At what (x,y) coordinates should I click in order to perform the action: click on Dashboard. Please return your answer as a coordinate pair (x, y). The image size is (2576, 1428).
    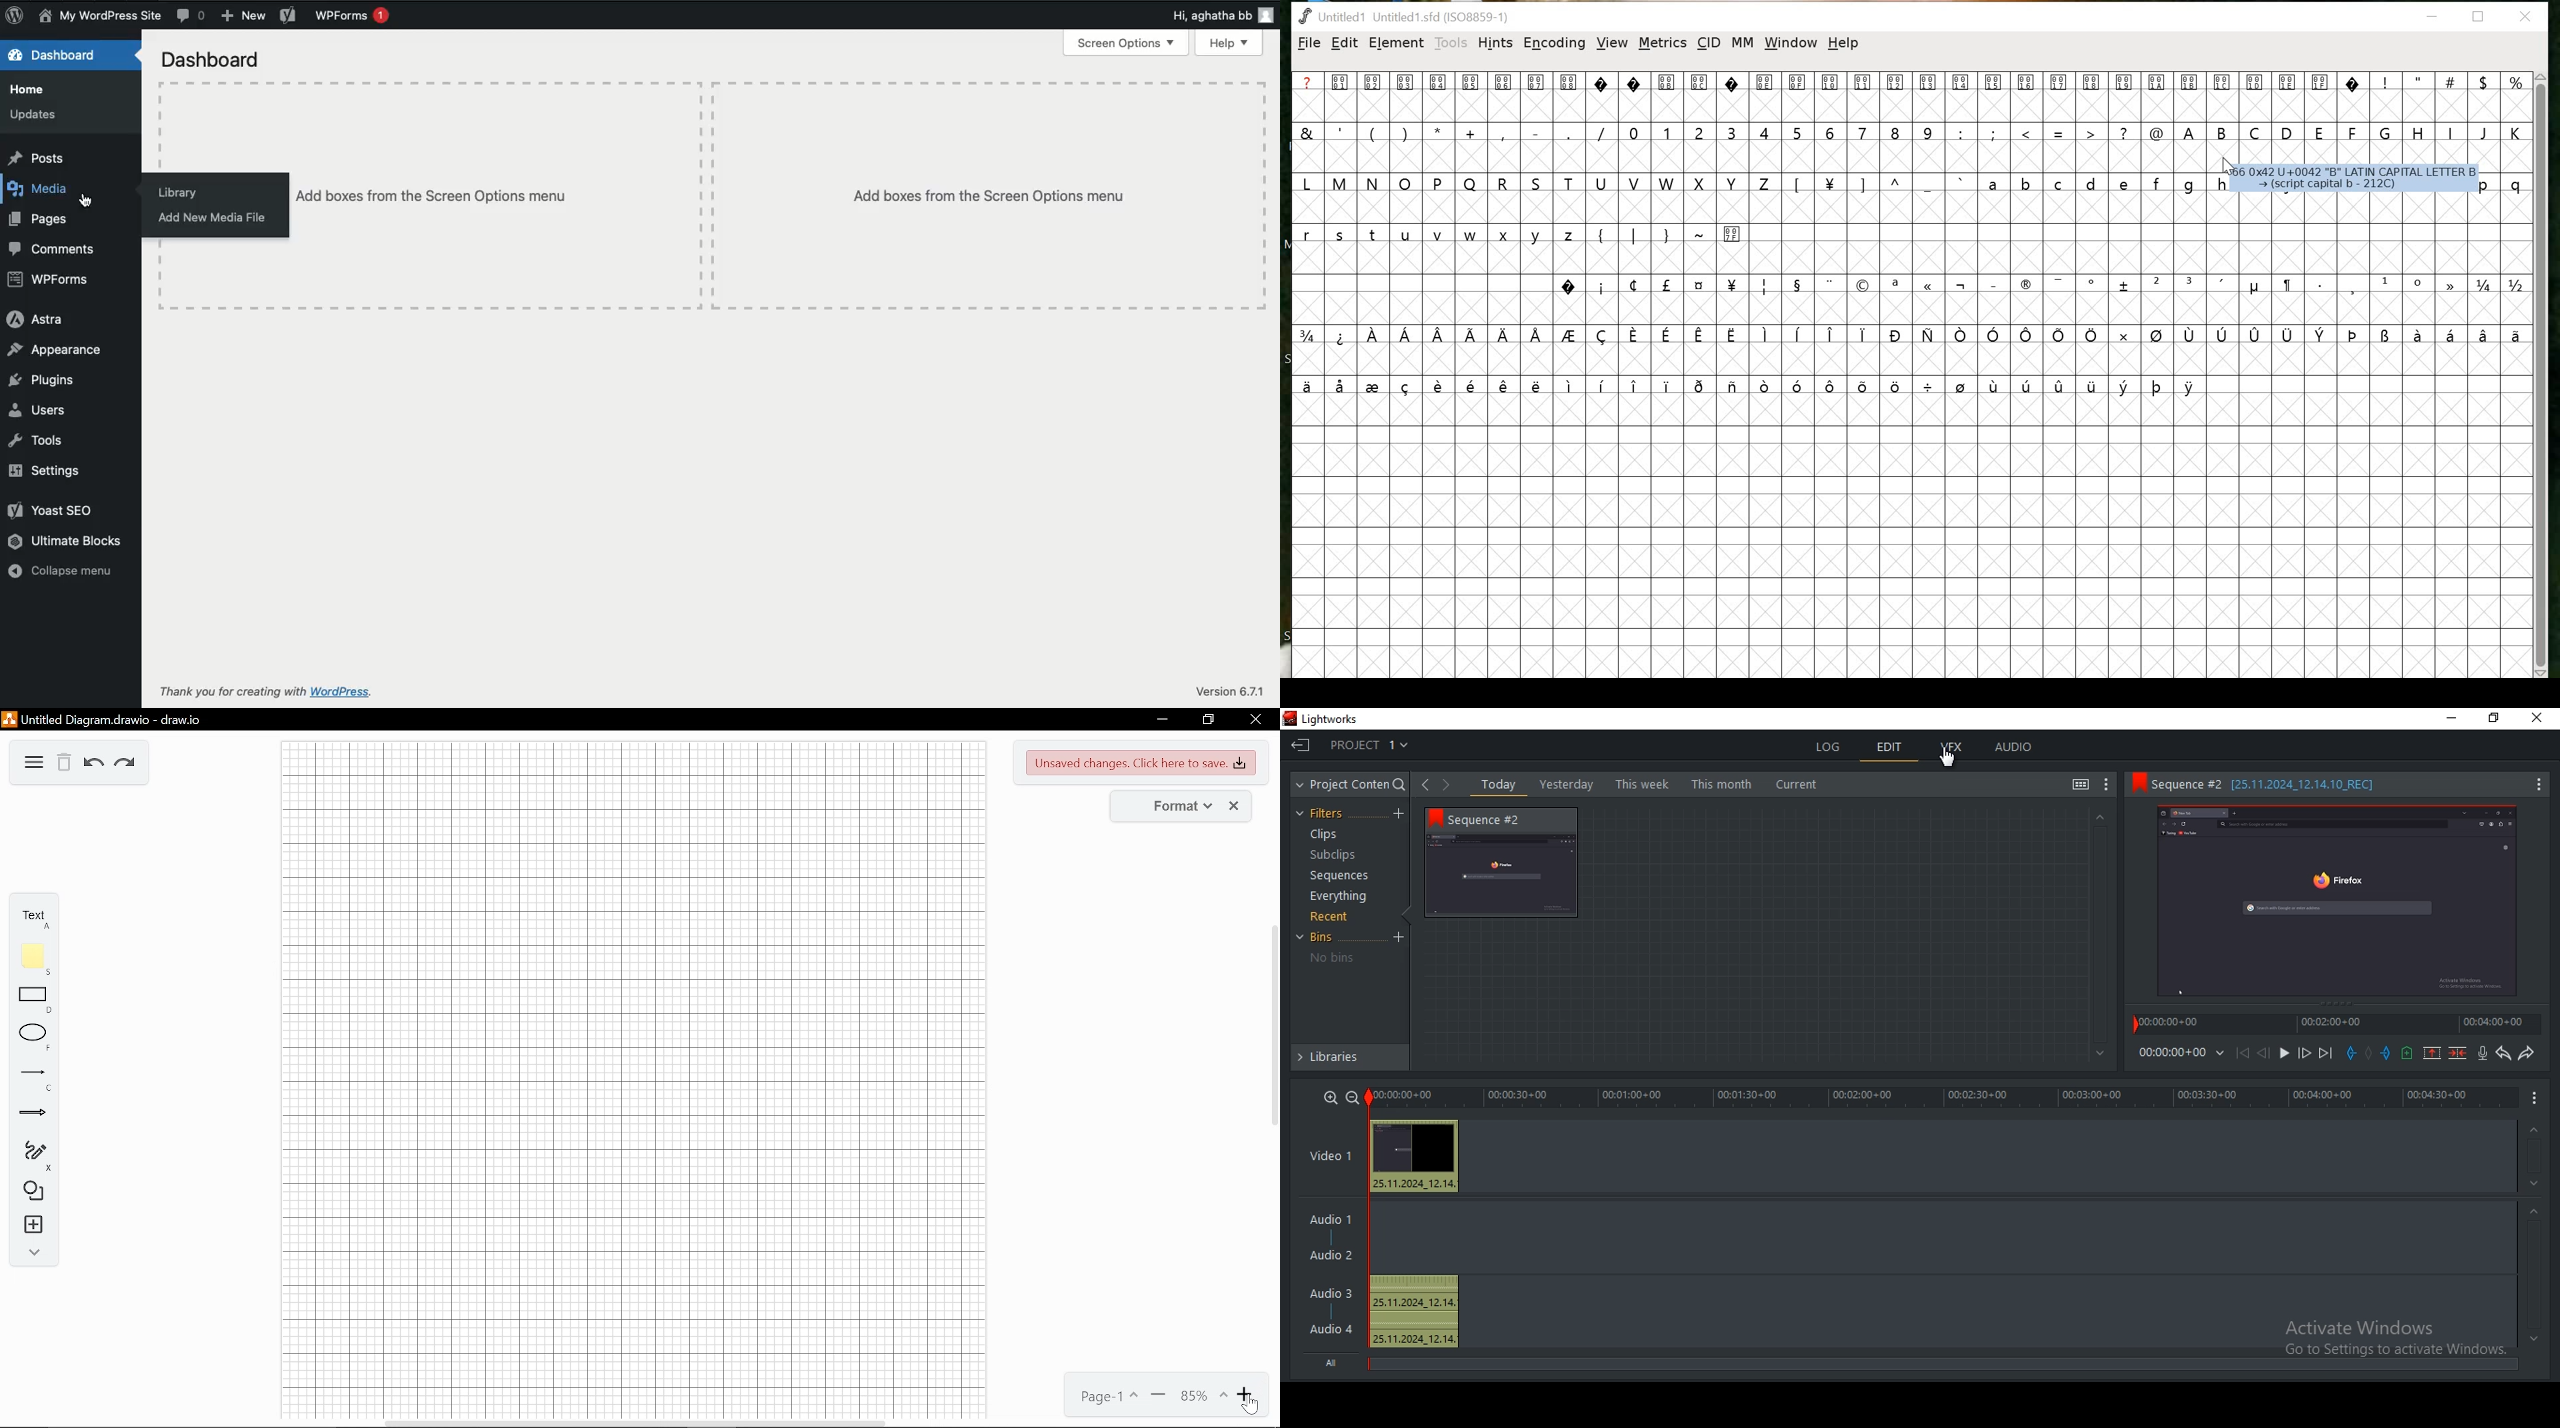
    Looking at the image, I should click on (67, 55).